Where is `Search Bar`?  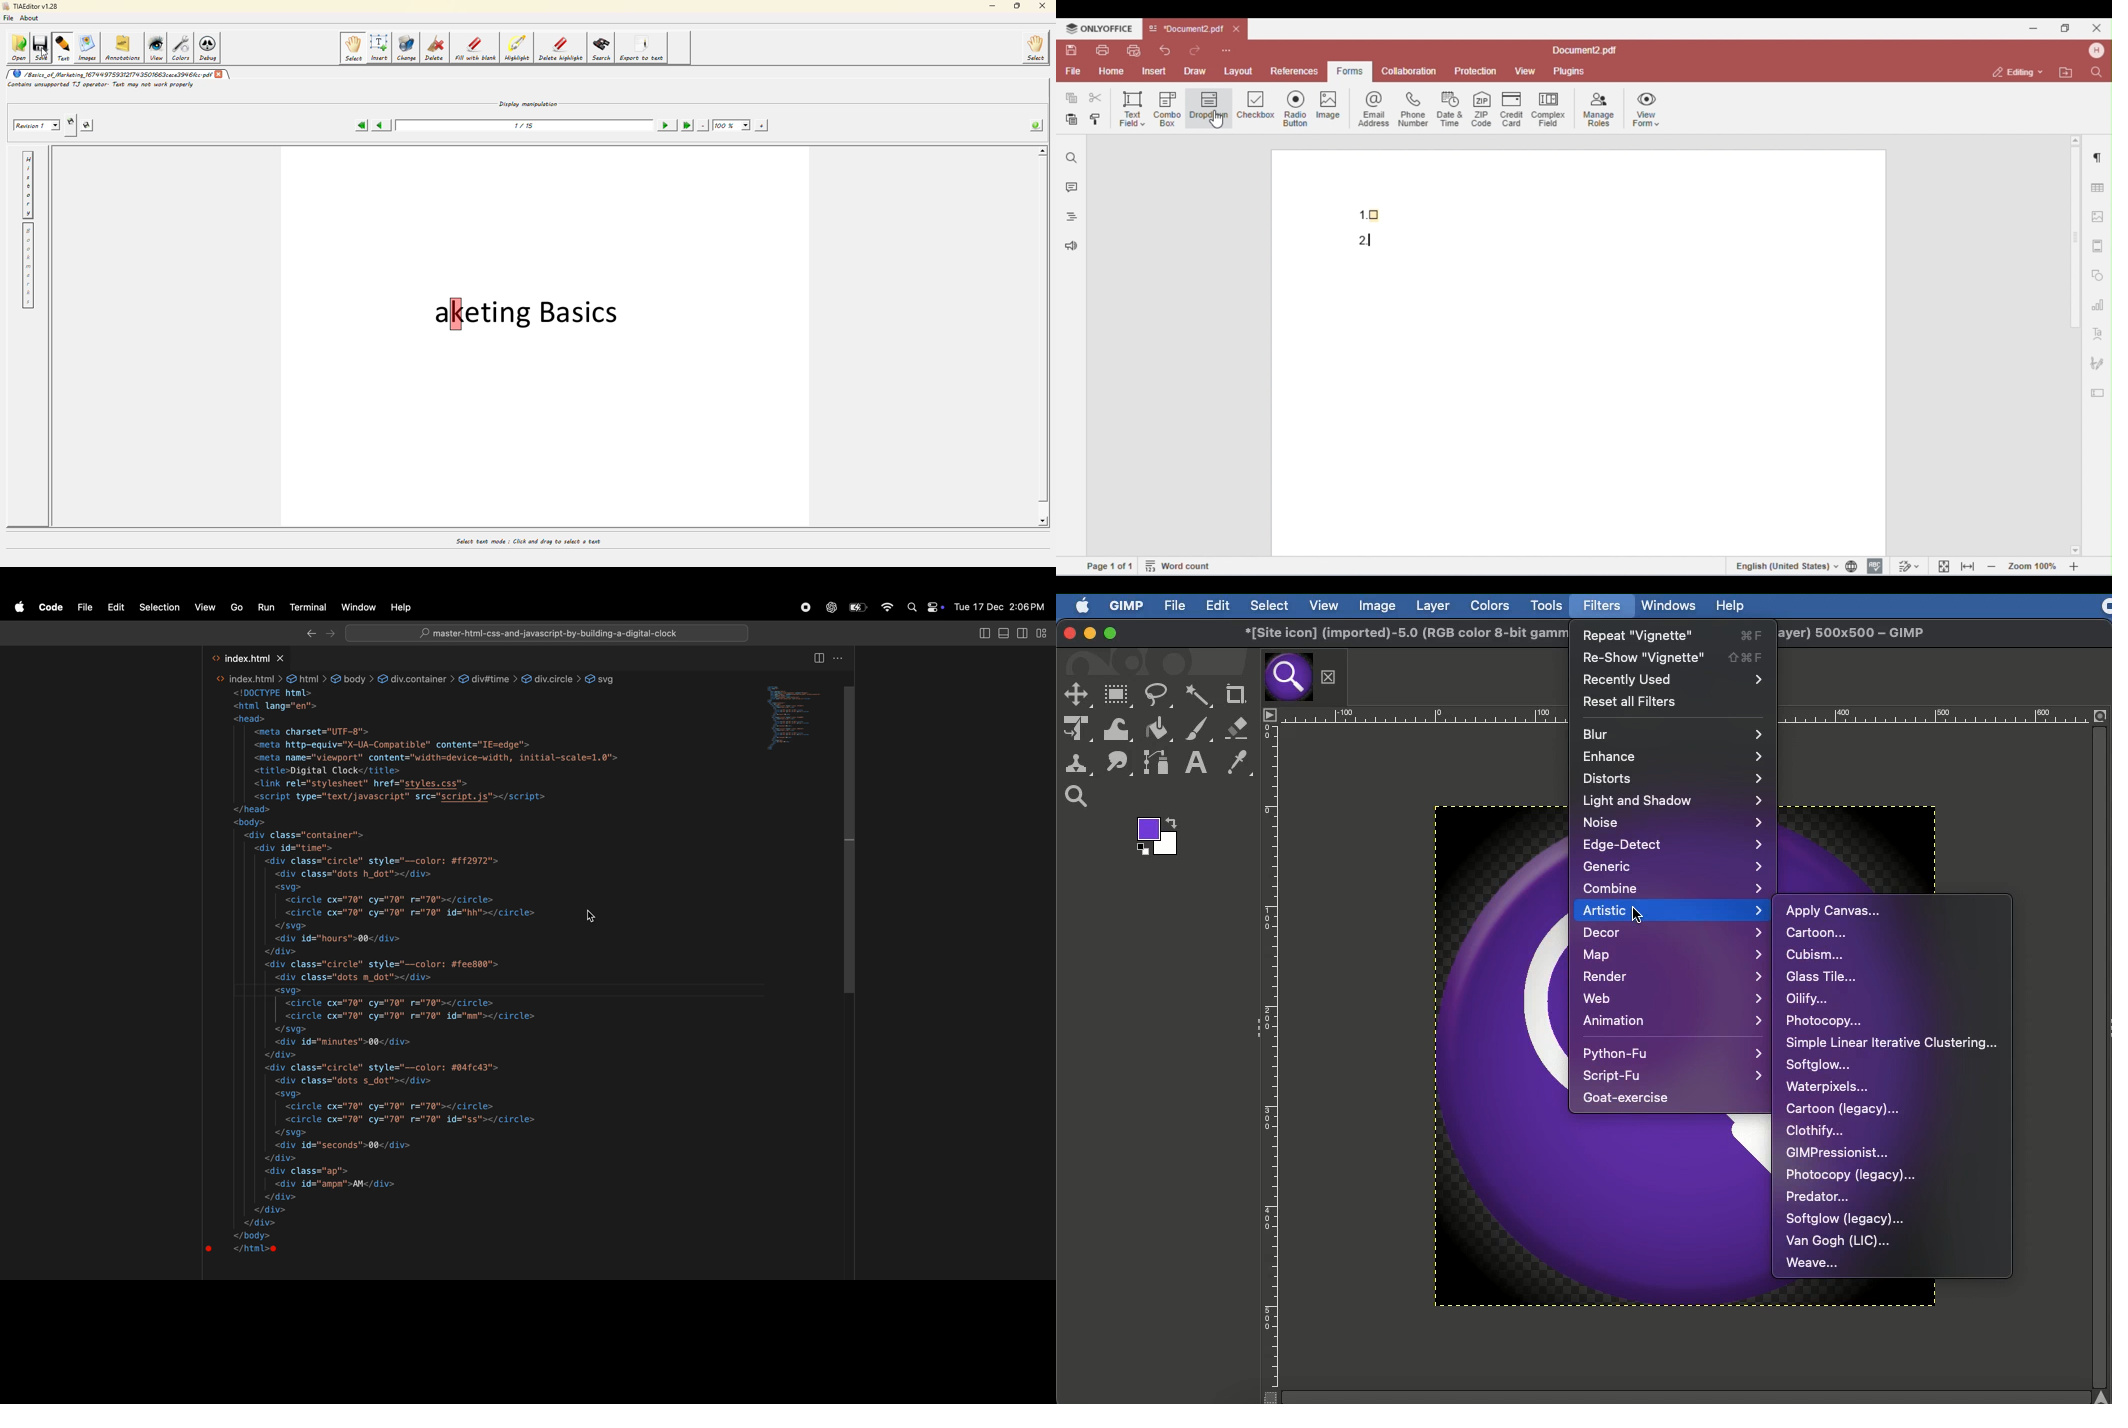
Search Bar is located at coordinates (549, 633).